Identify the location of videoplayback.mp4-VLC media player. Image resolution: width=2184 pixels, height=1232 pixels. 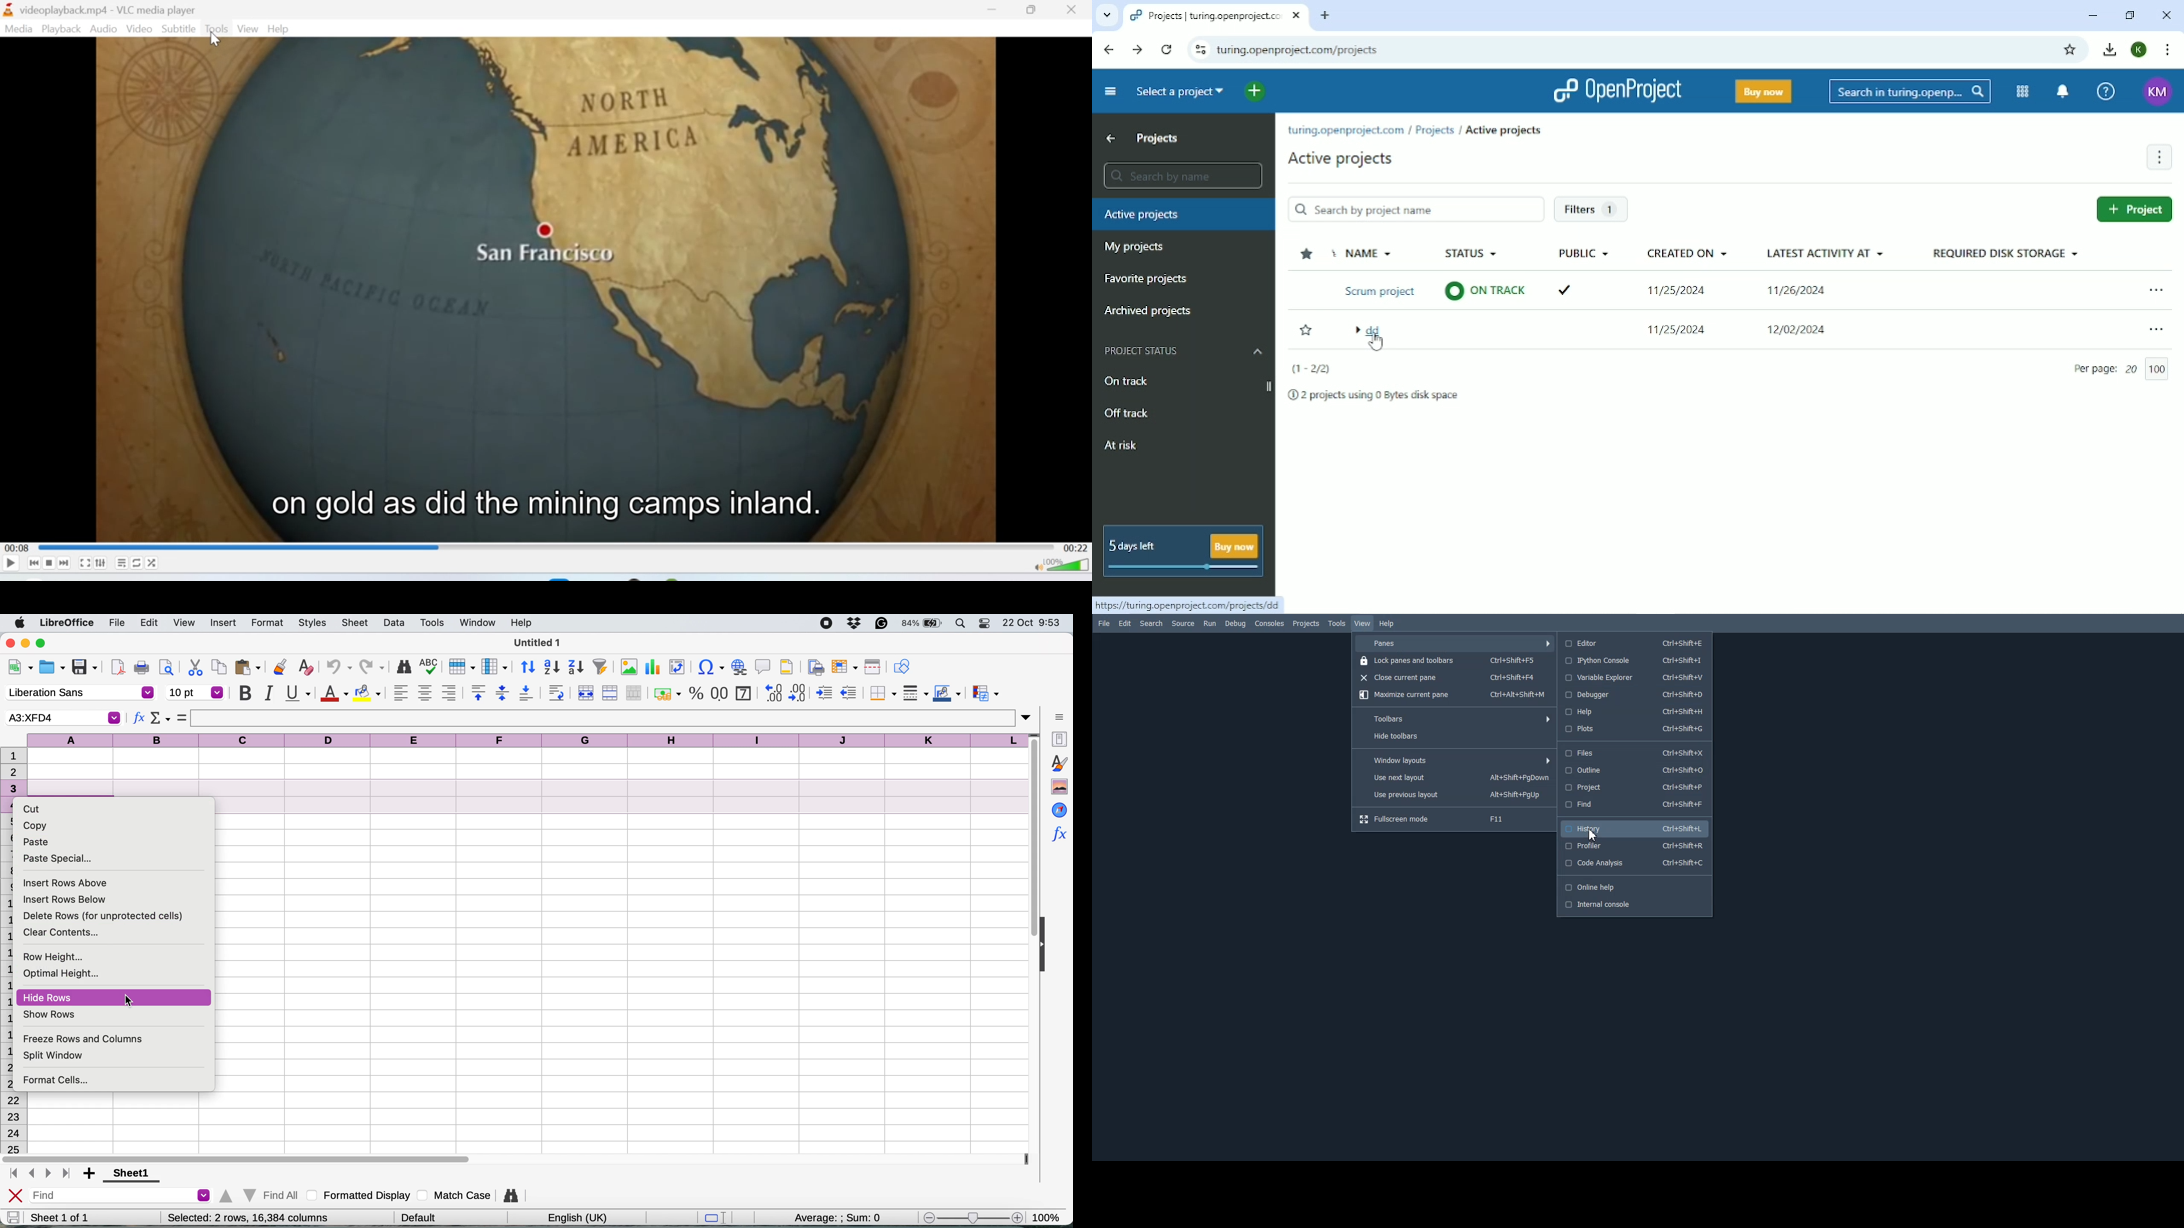
(102, 10).